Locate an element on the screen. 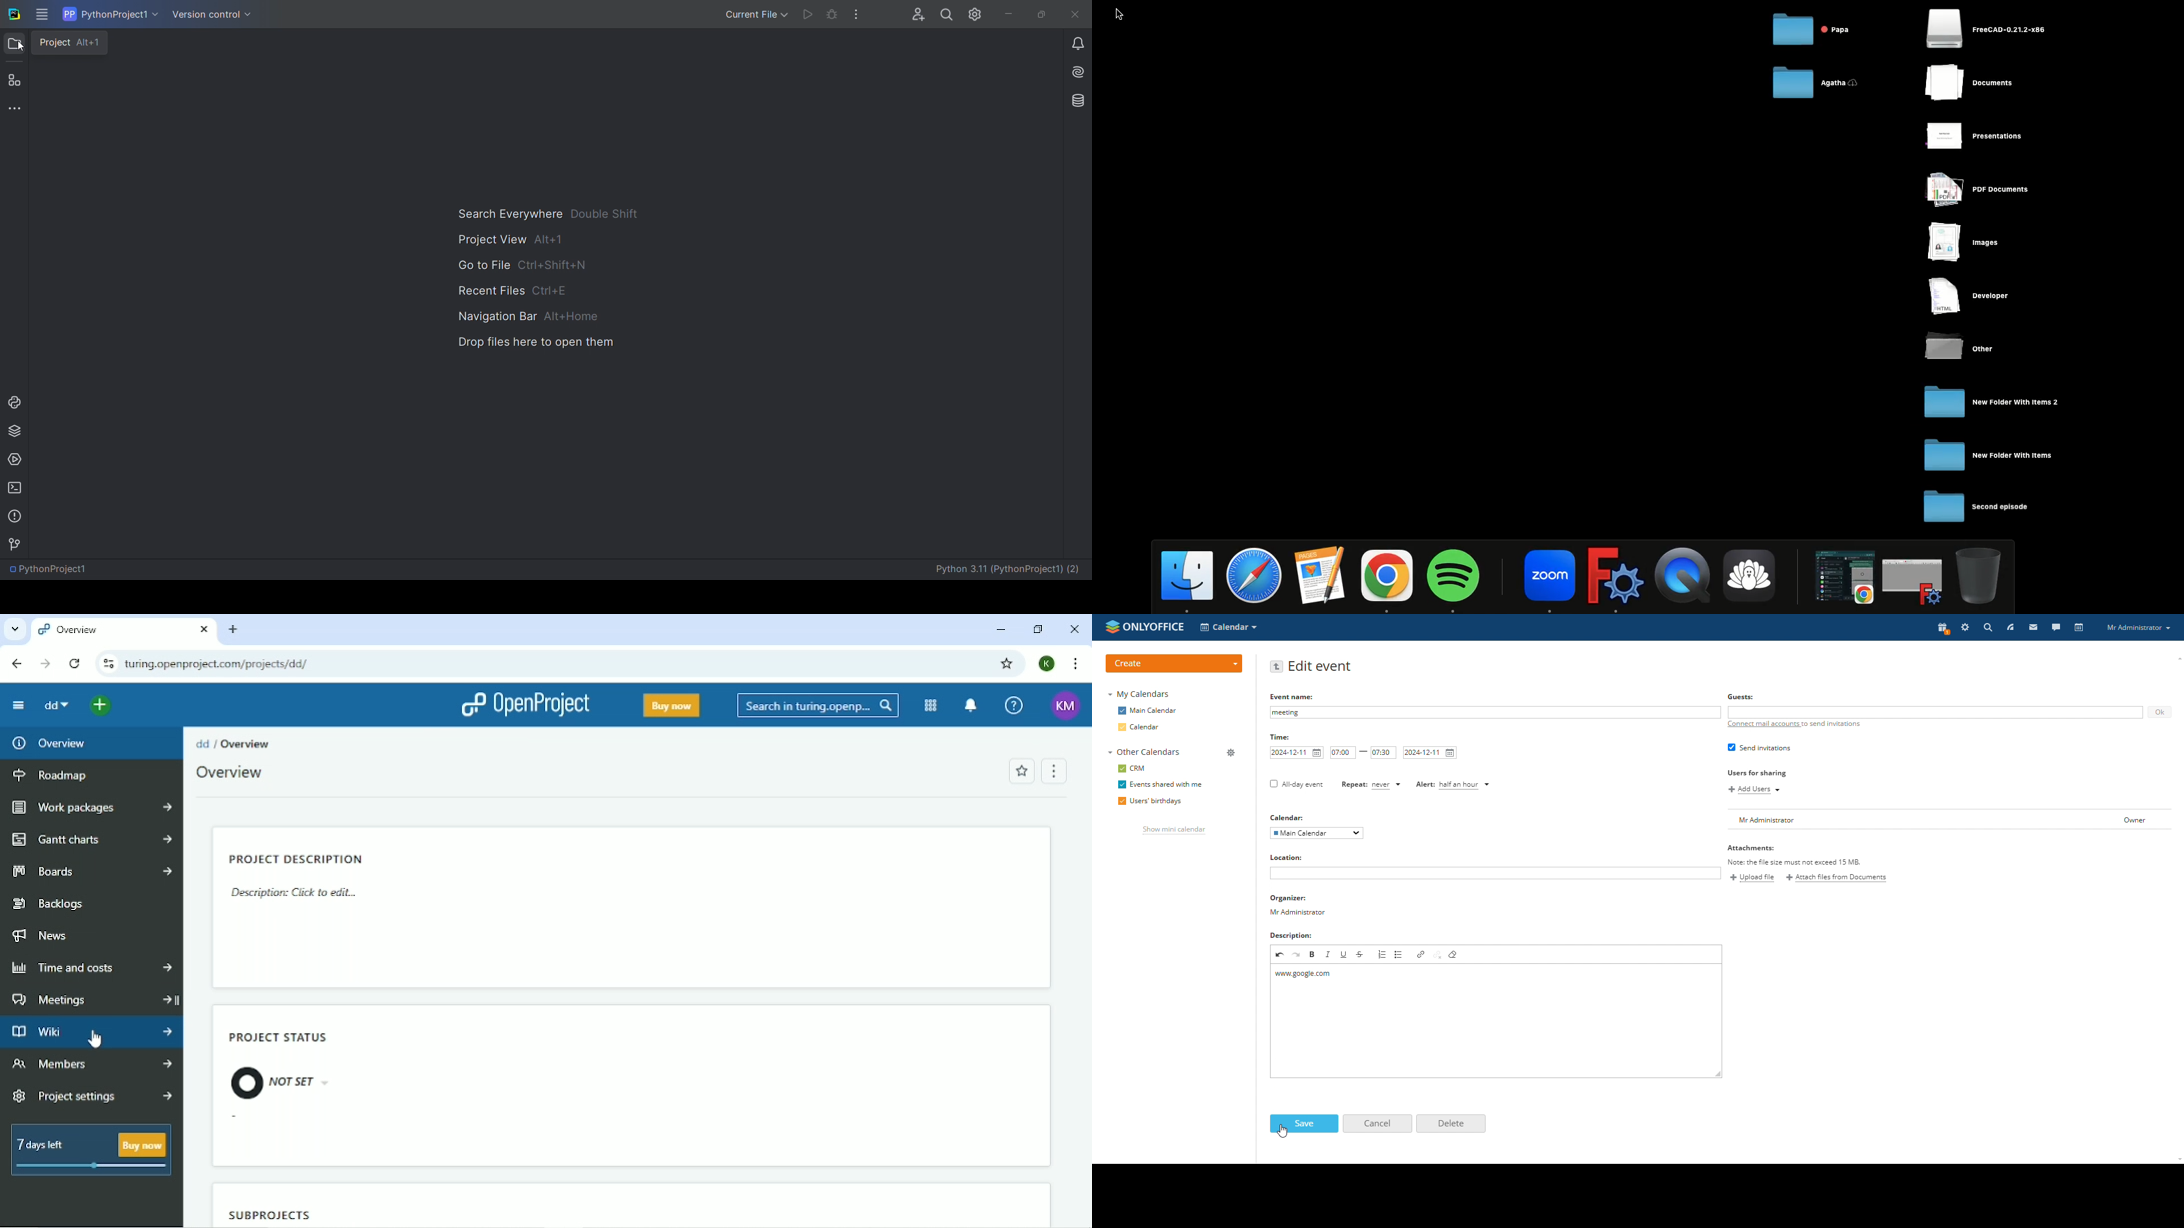 Image resolution: width=2184 pixels, height=1232 pixels. close is located at coordinates (1078, 13).